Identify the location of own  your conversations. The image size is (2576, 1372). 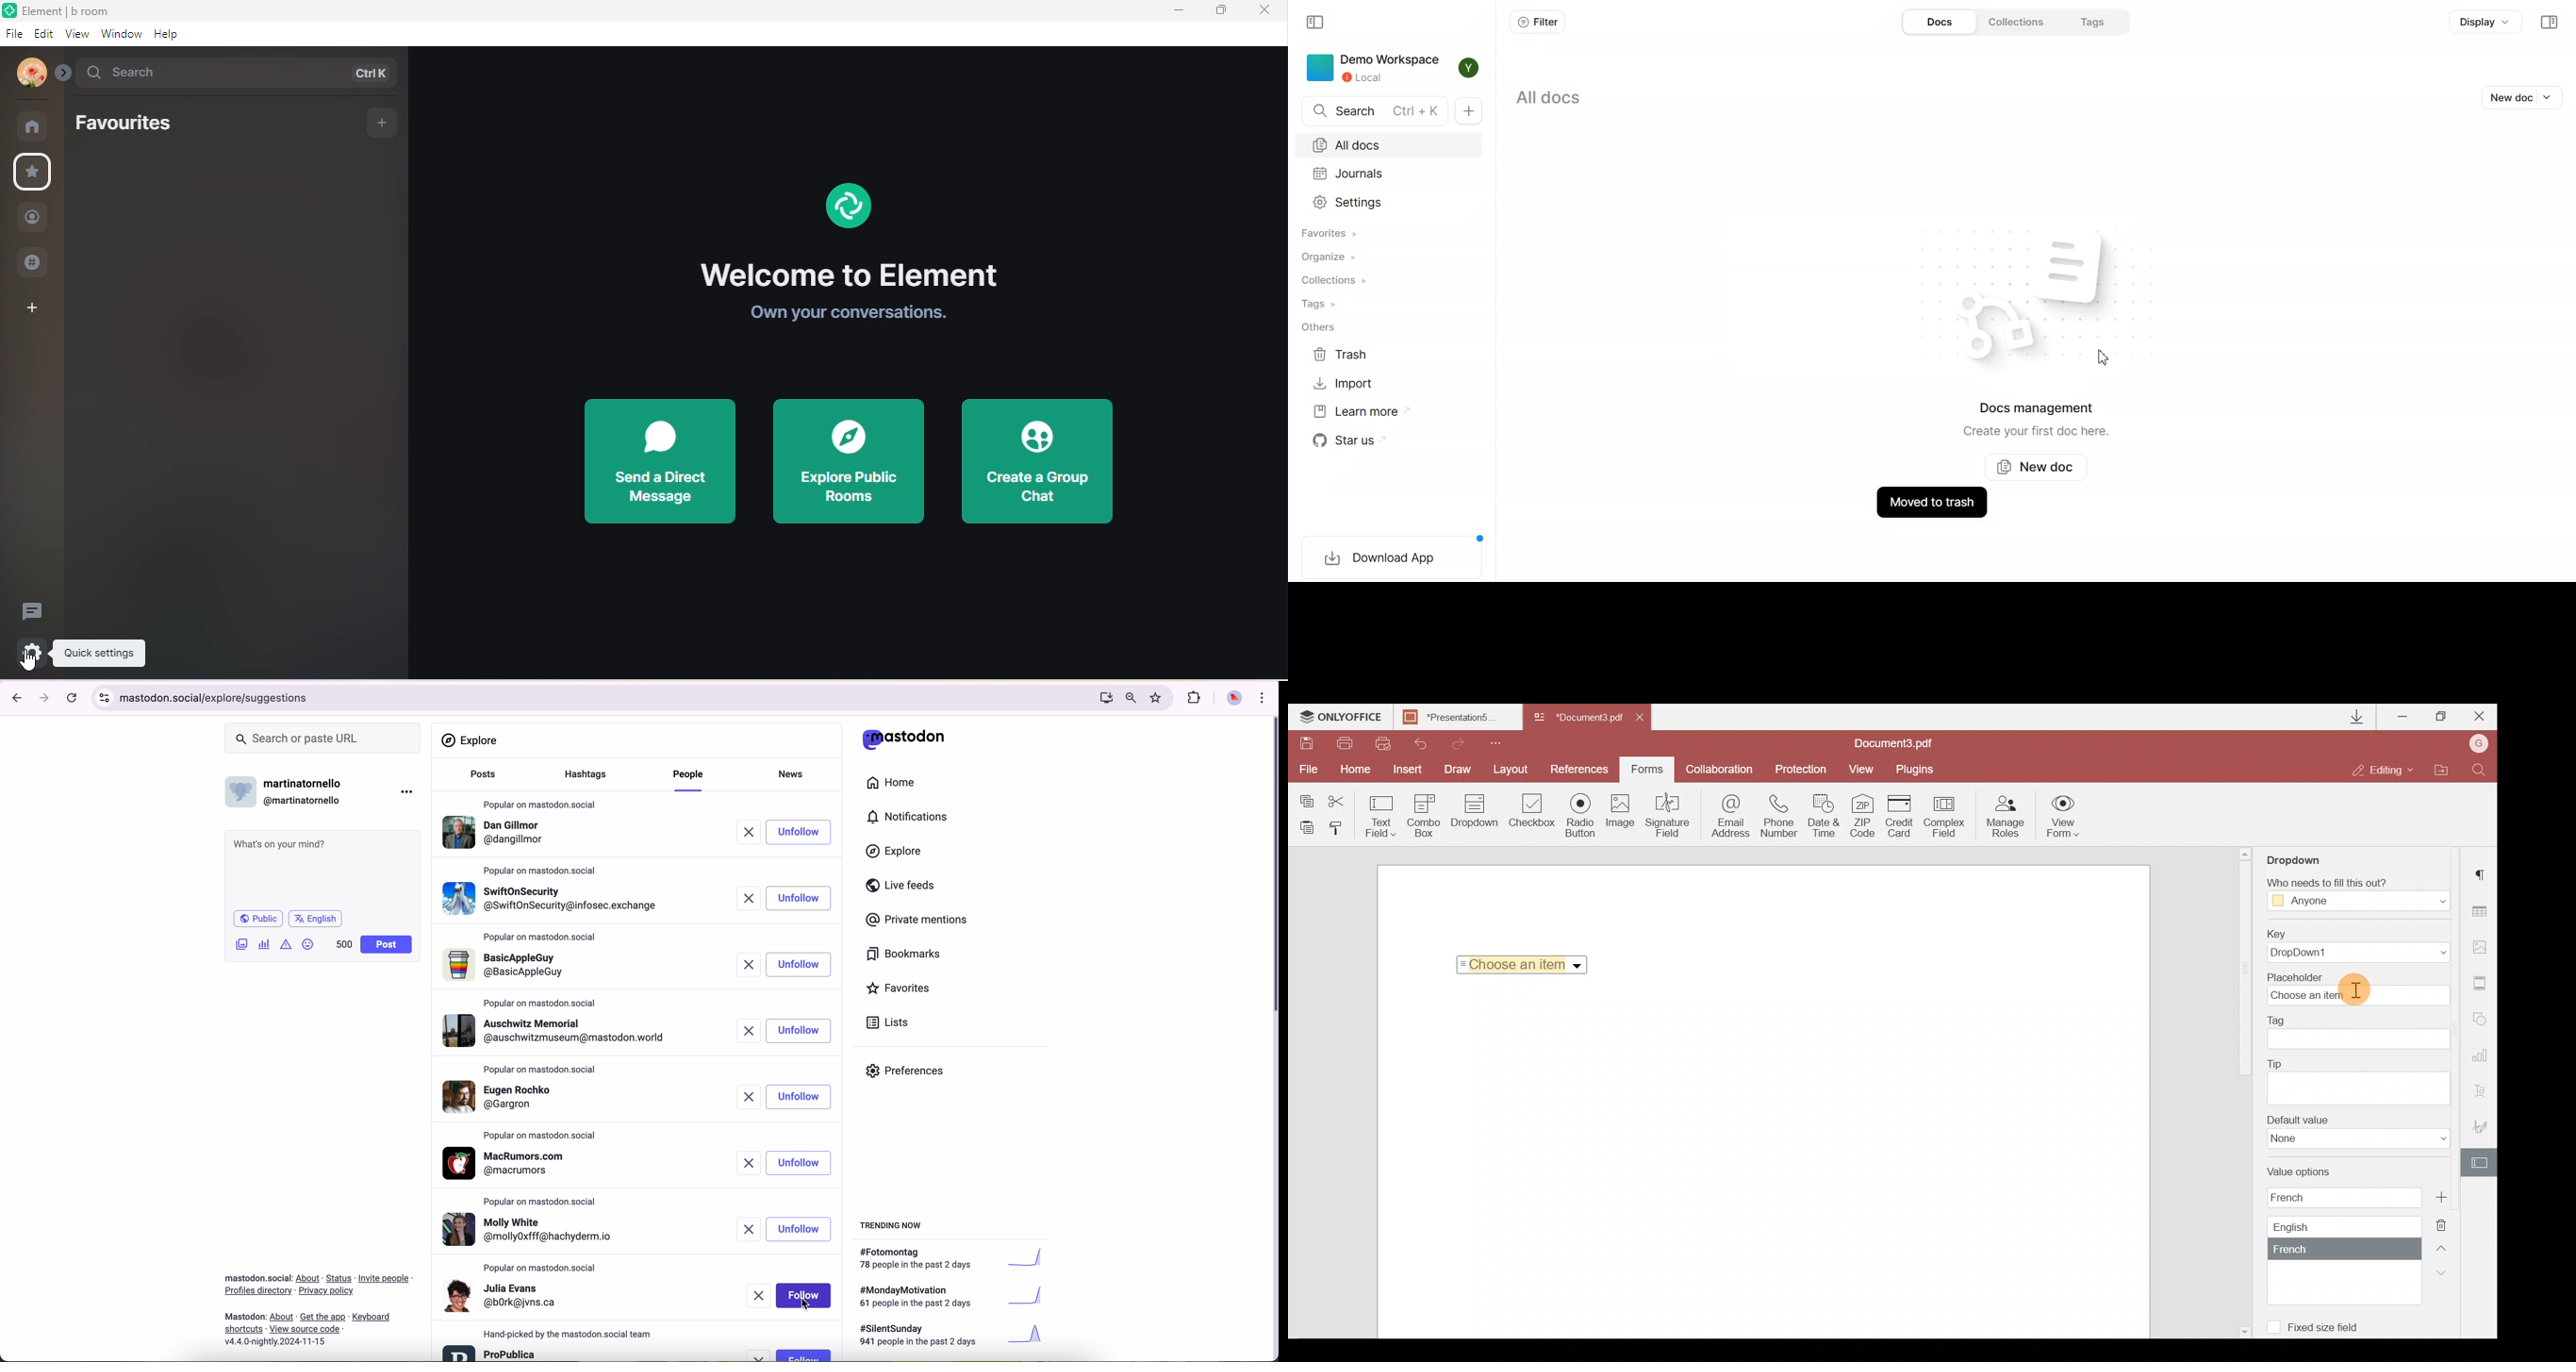
(859, 316).